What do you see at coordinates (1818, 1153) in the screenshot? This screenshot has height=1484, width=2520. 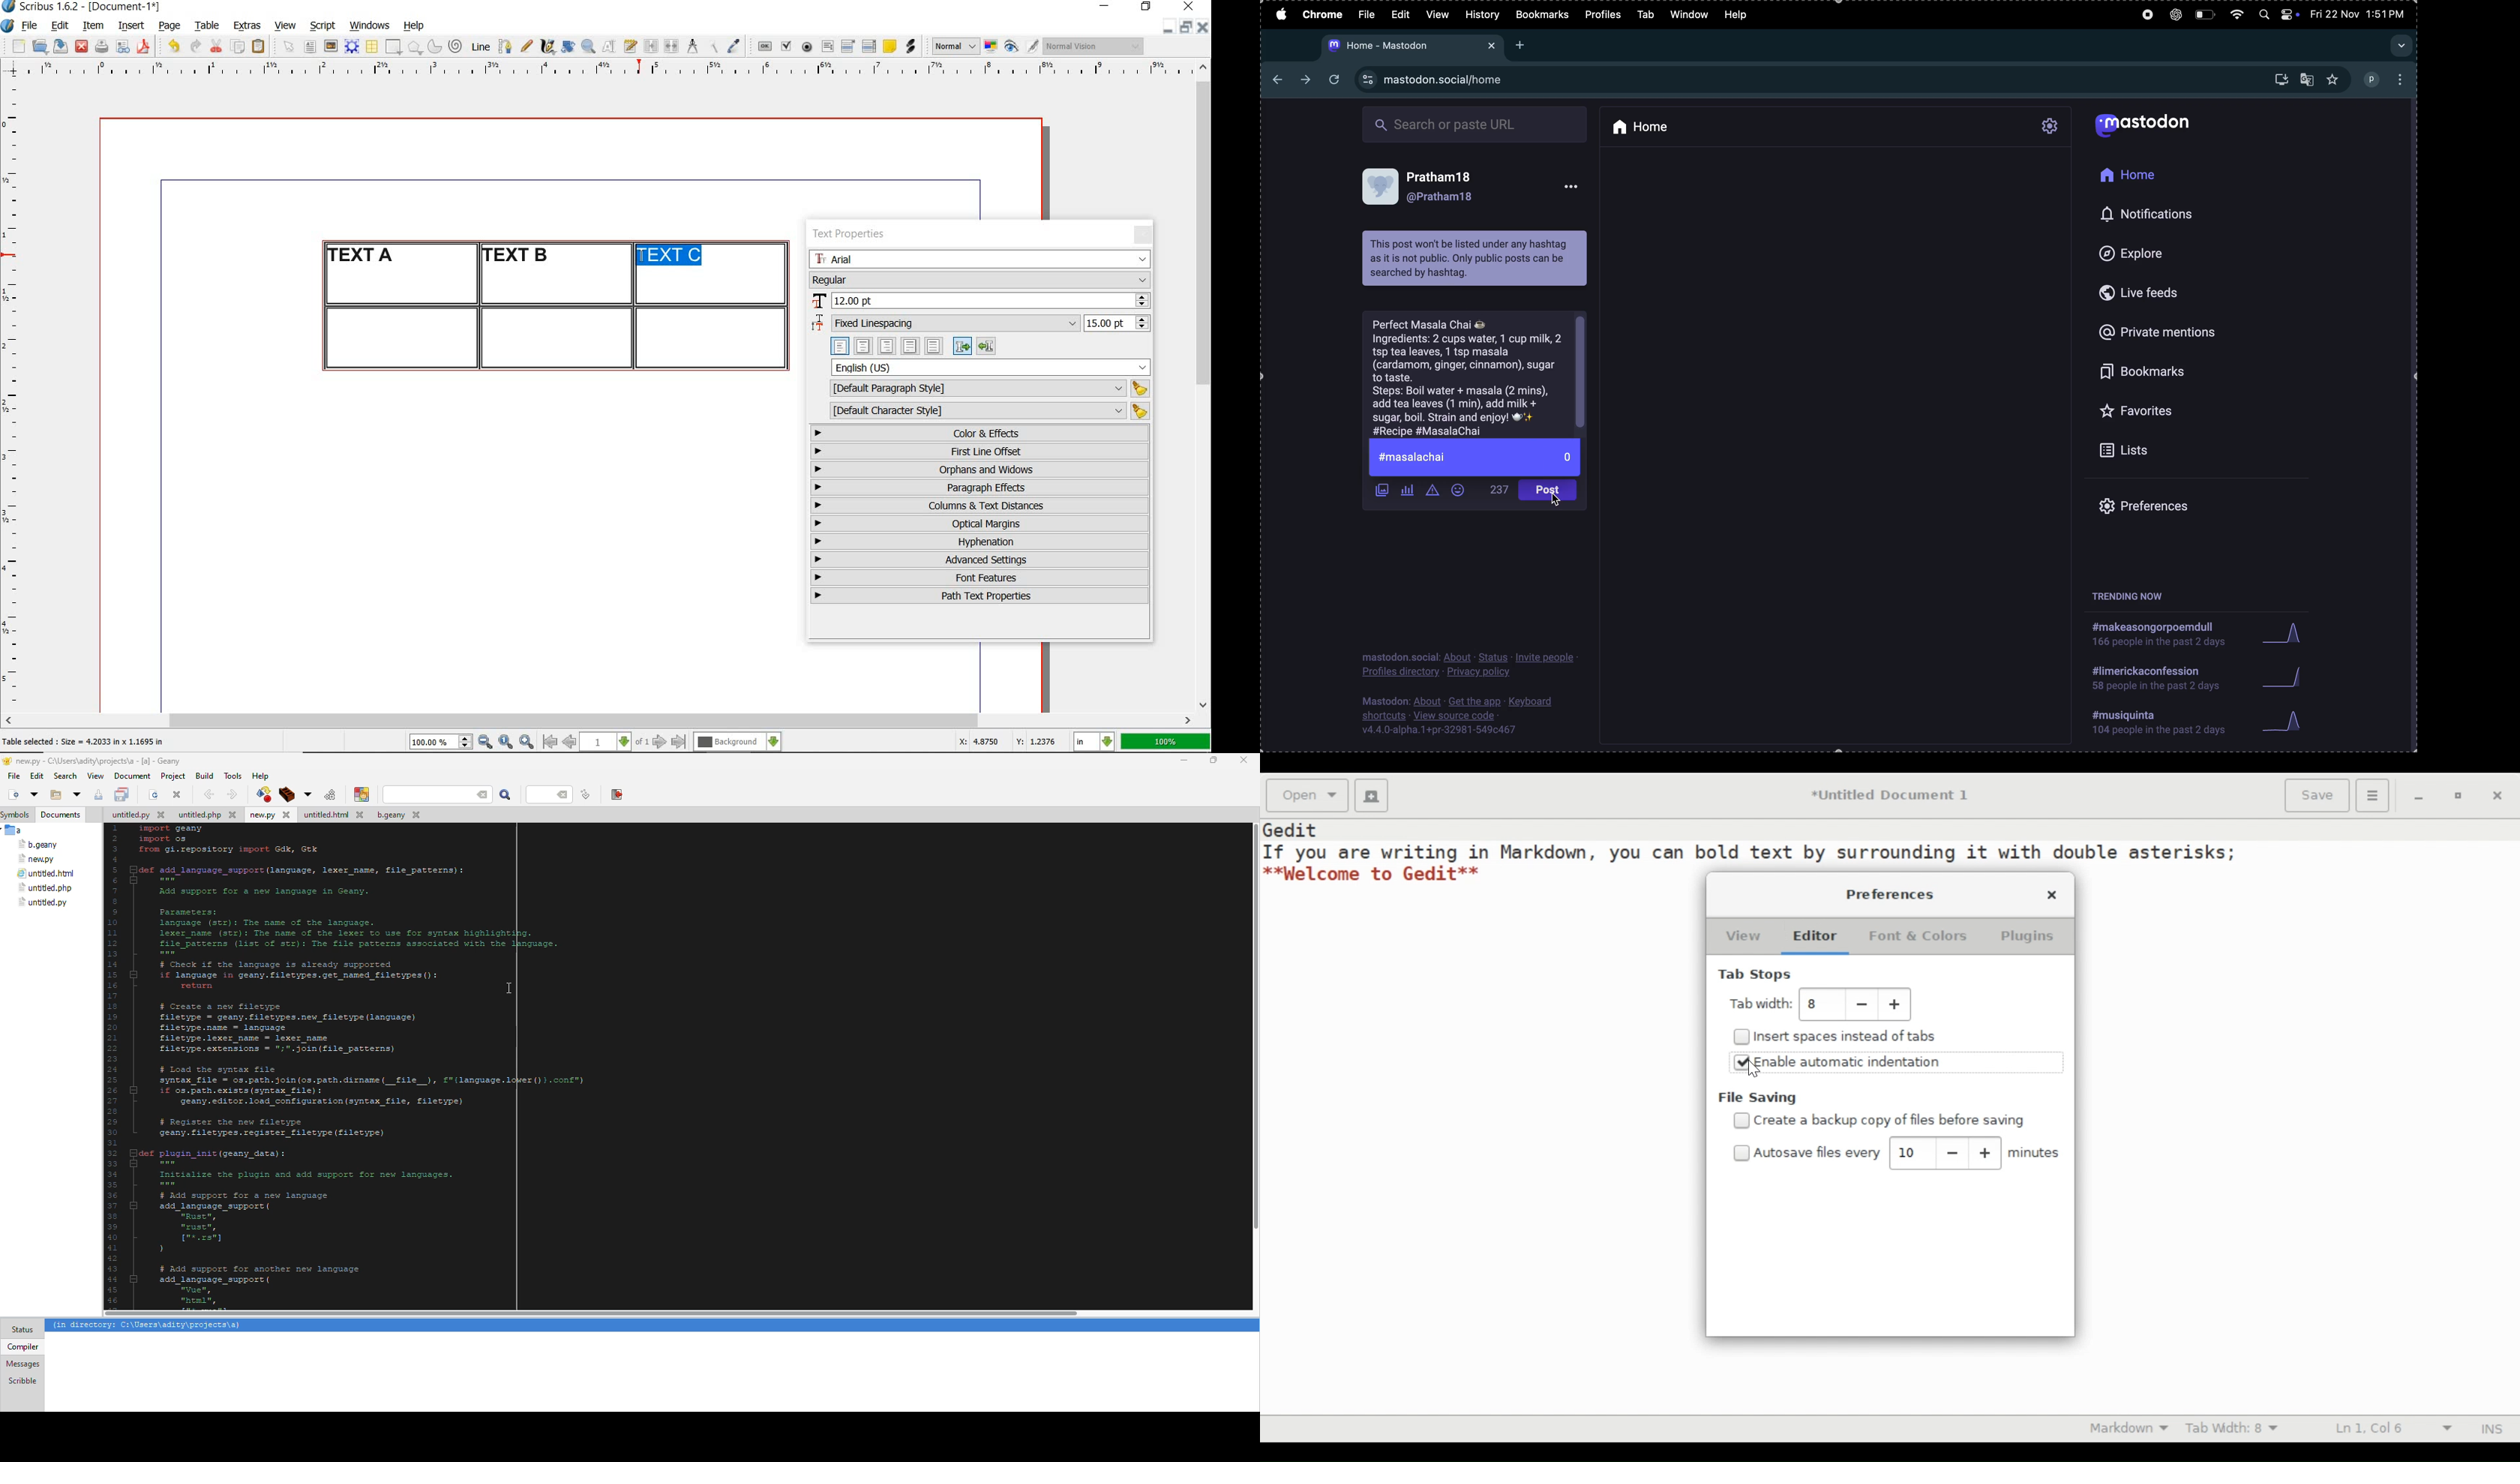 I see `Autosave files every` at bounding box center [1818, 1153].